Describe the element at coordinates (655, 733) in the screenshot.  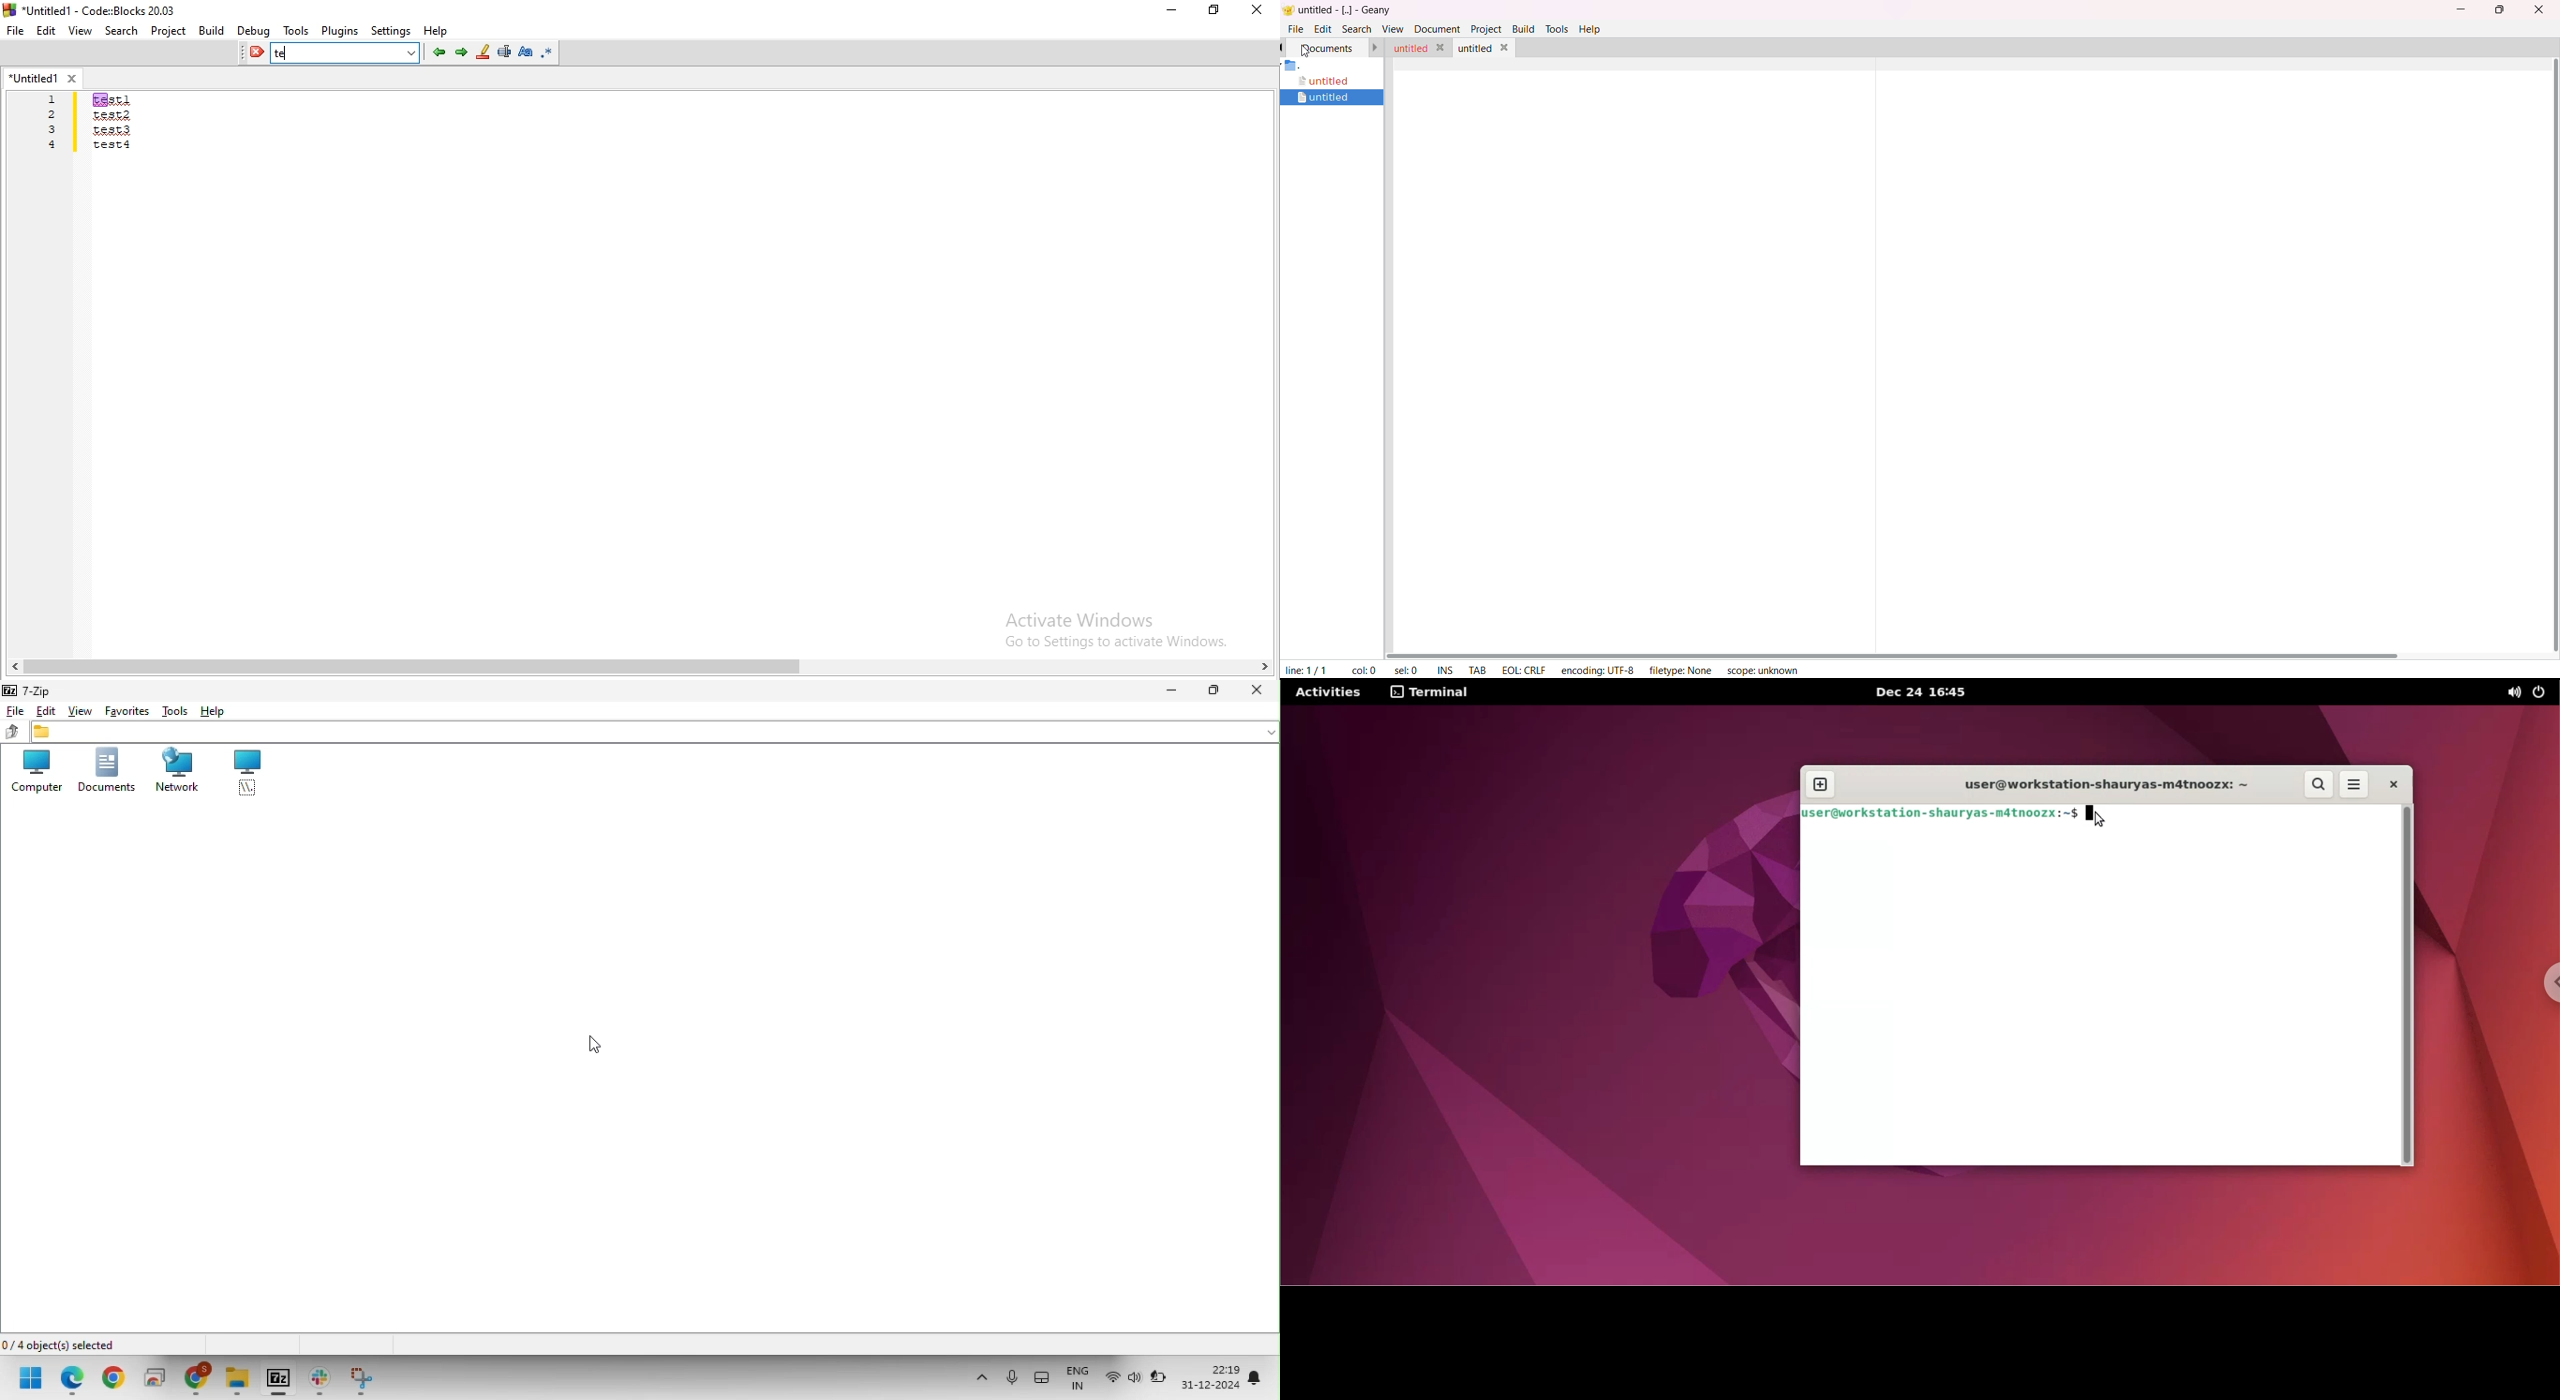
I see `File address bar` at that location.